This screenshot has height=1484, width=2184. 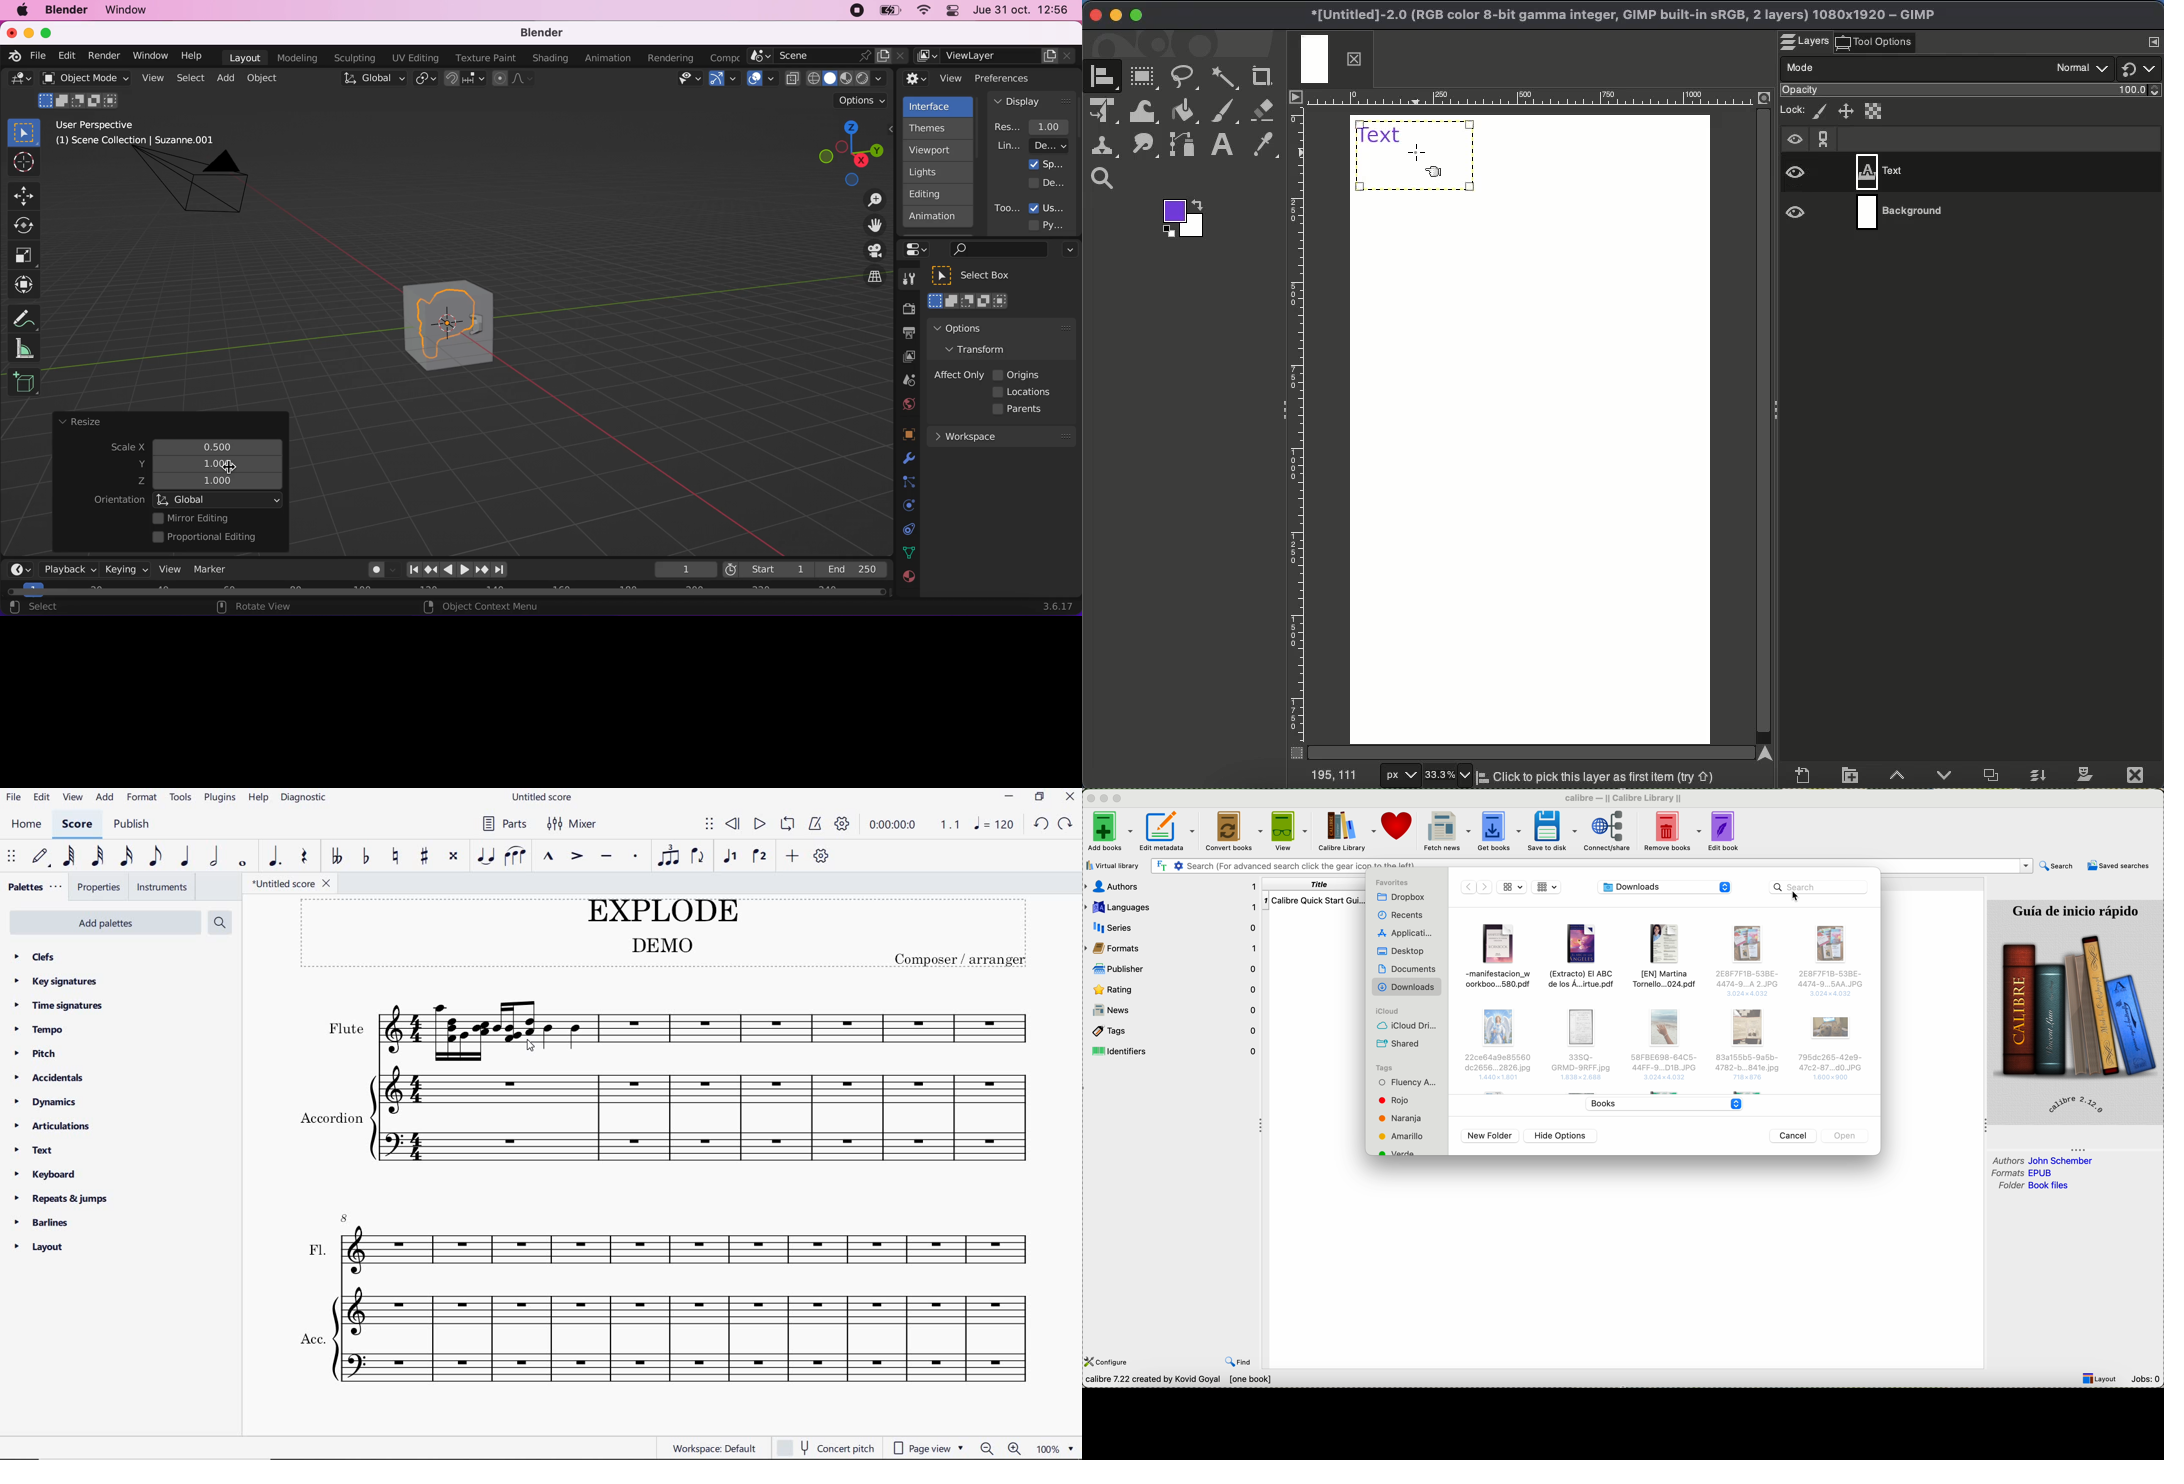 What do you see at coordinates (1175, 1031) in the screenshot?
I see `tags` at bounding box center [1175, 1031].